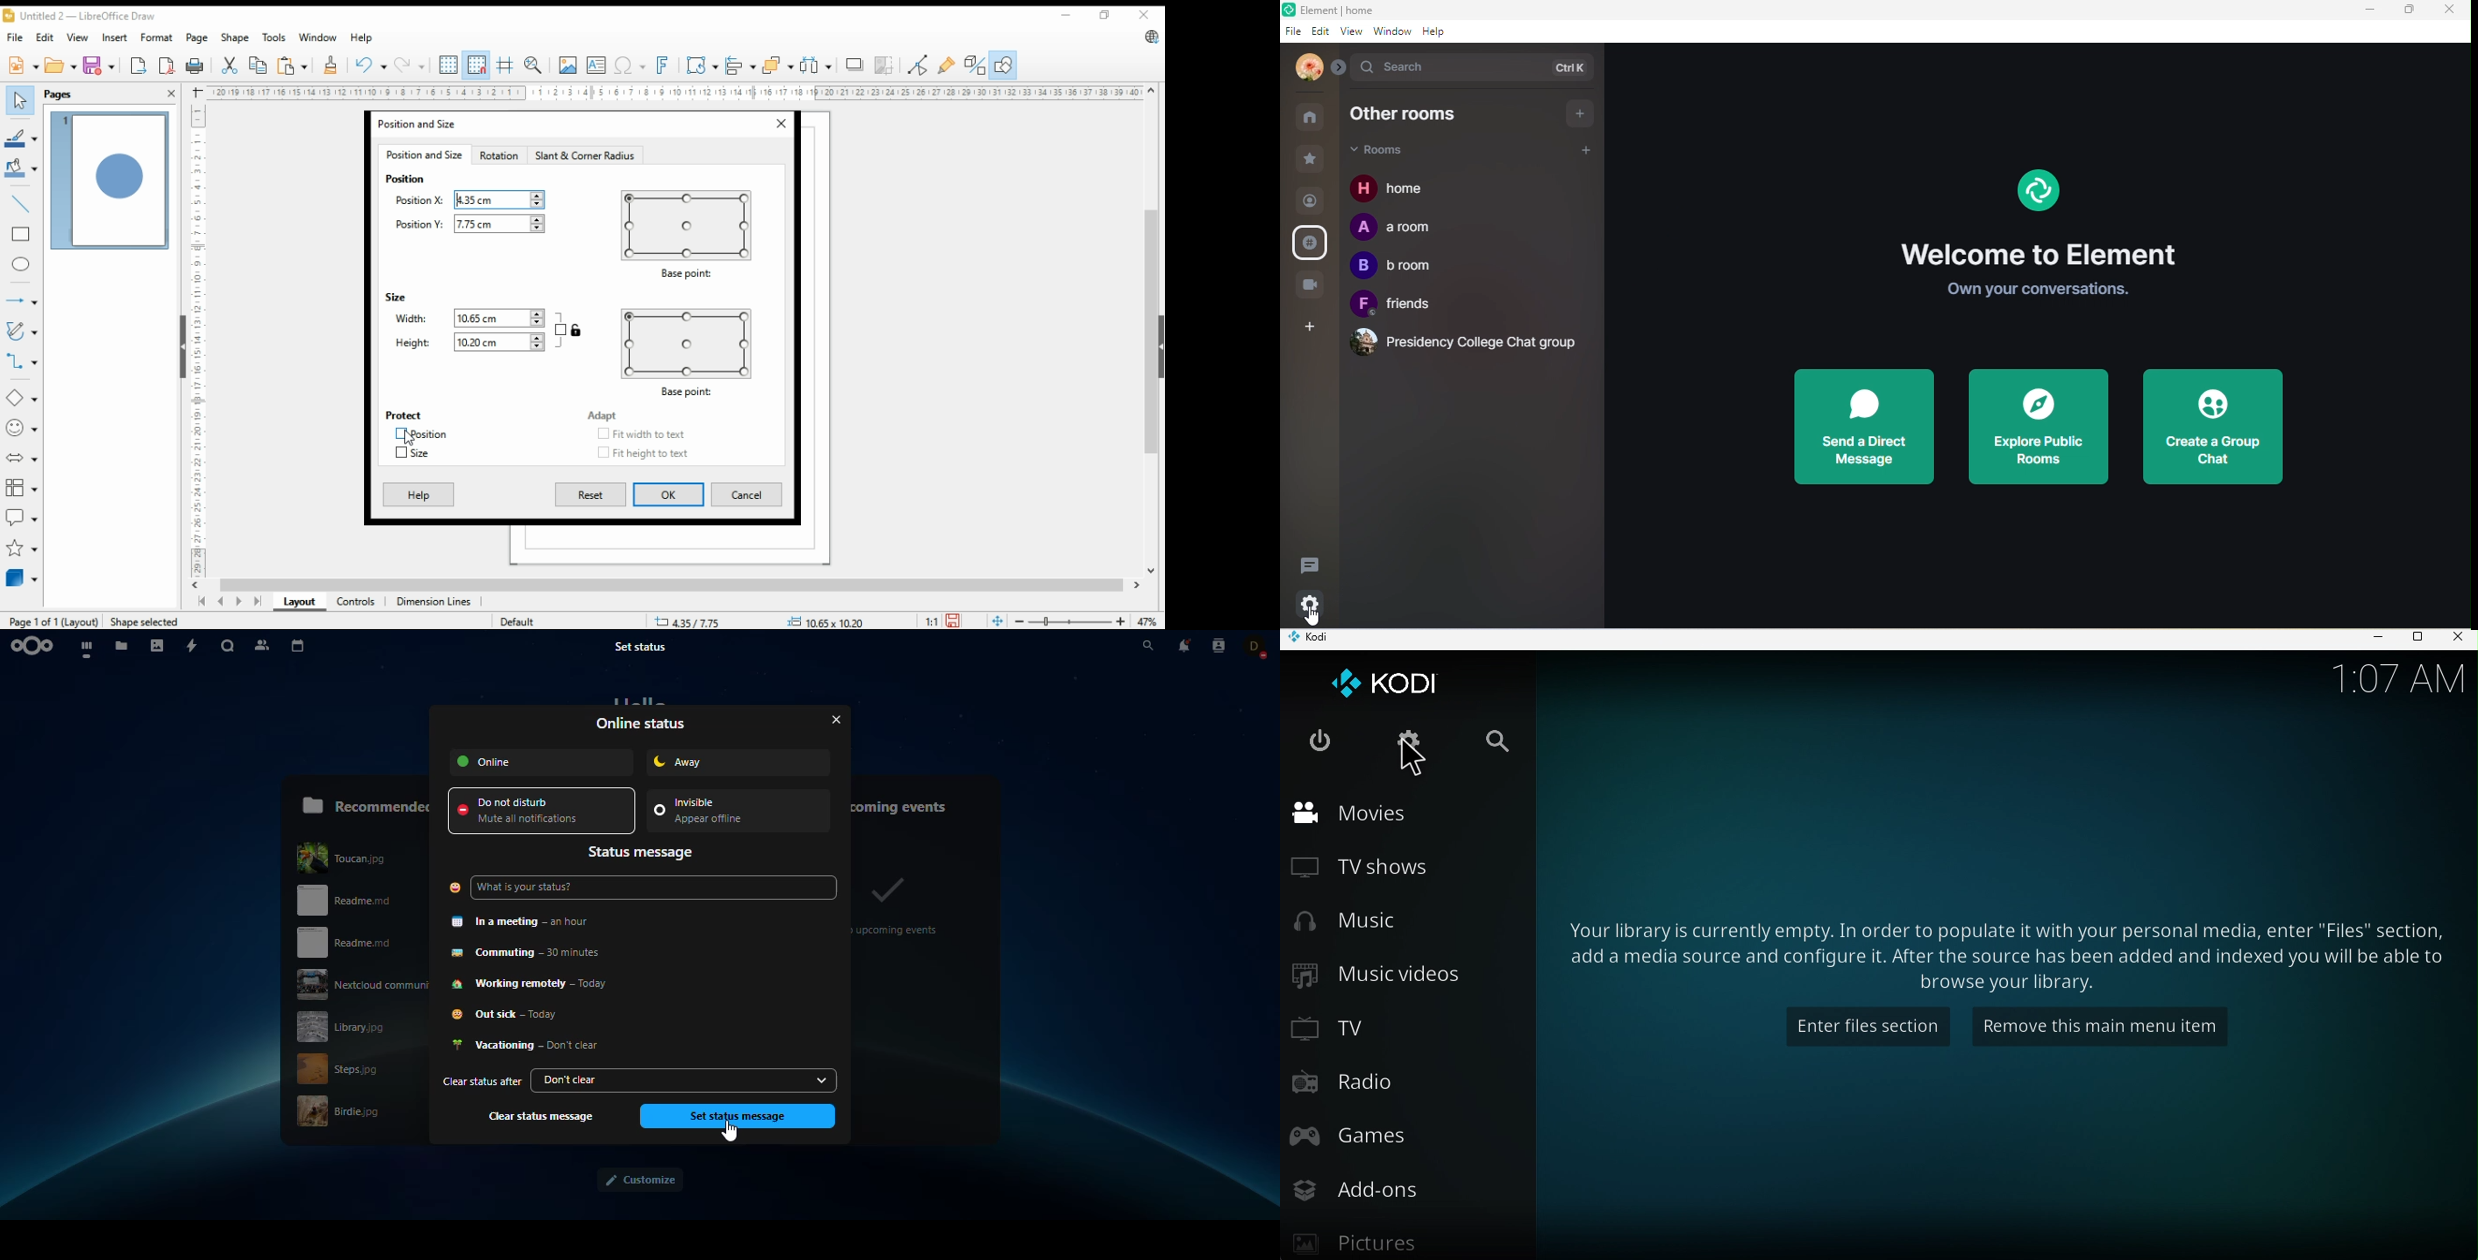 The width and height of the screenshot is (2492, 1260). Describe the element at coordinates (632, 66) in the screenshot. I see `insert special characters` at that location.